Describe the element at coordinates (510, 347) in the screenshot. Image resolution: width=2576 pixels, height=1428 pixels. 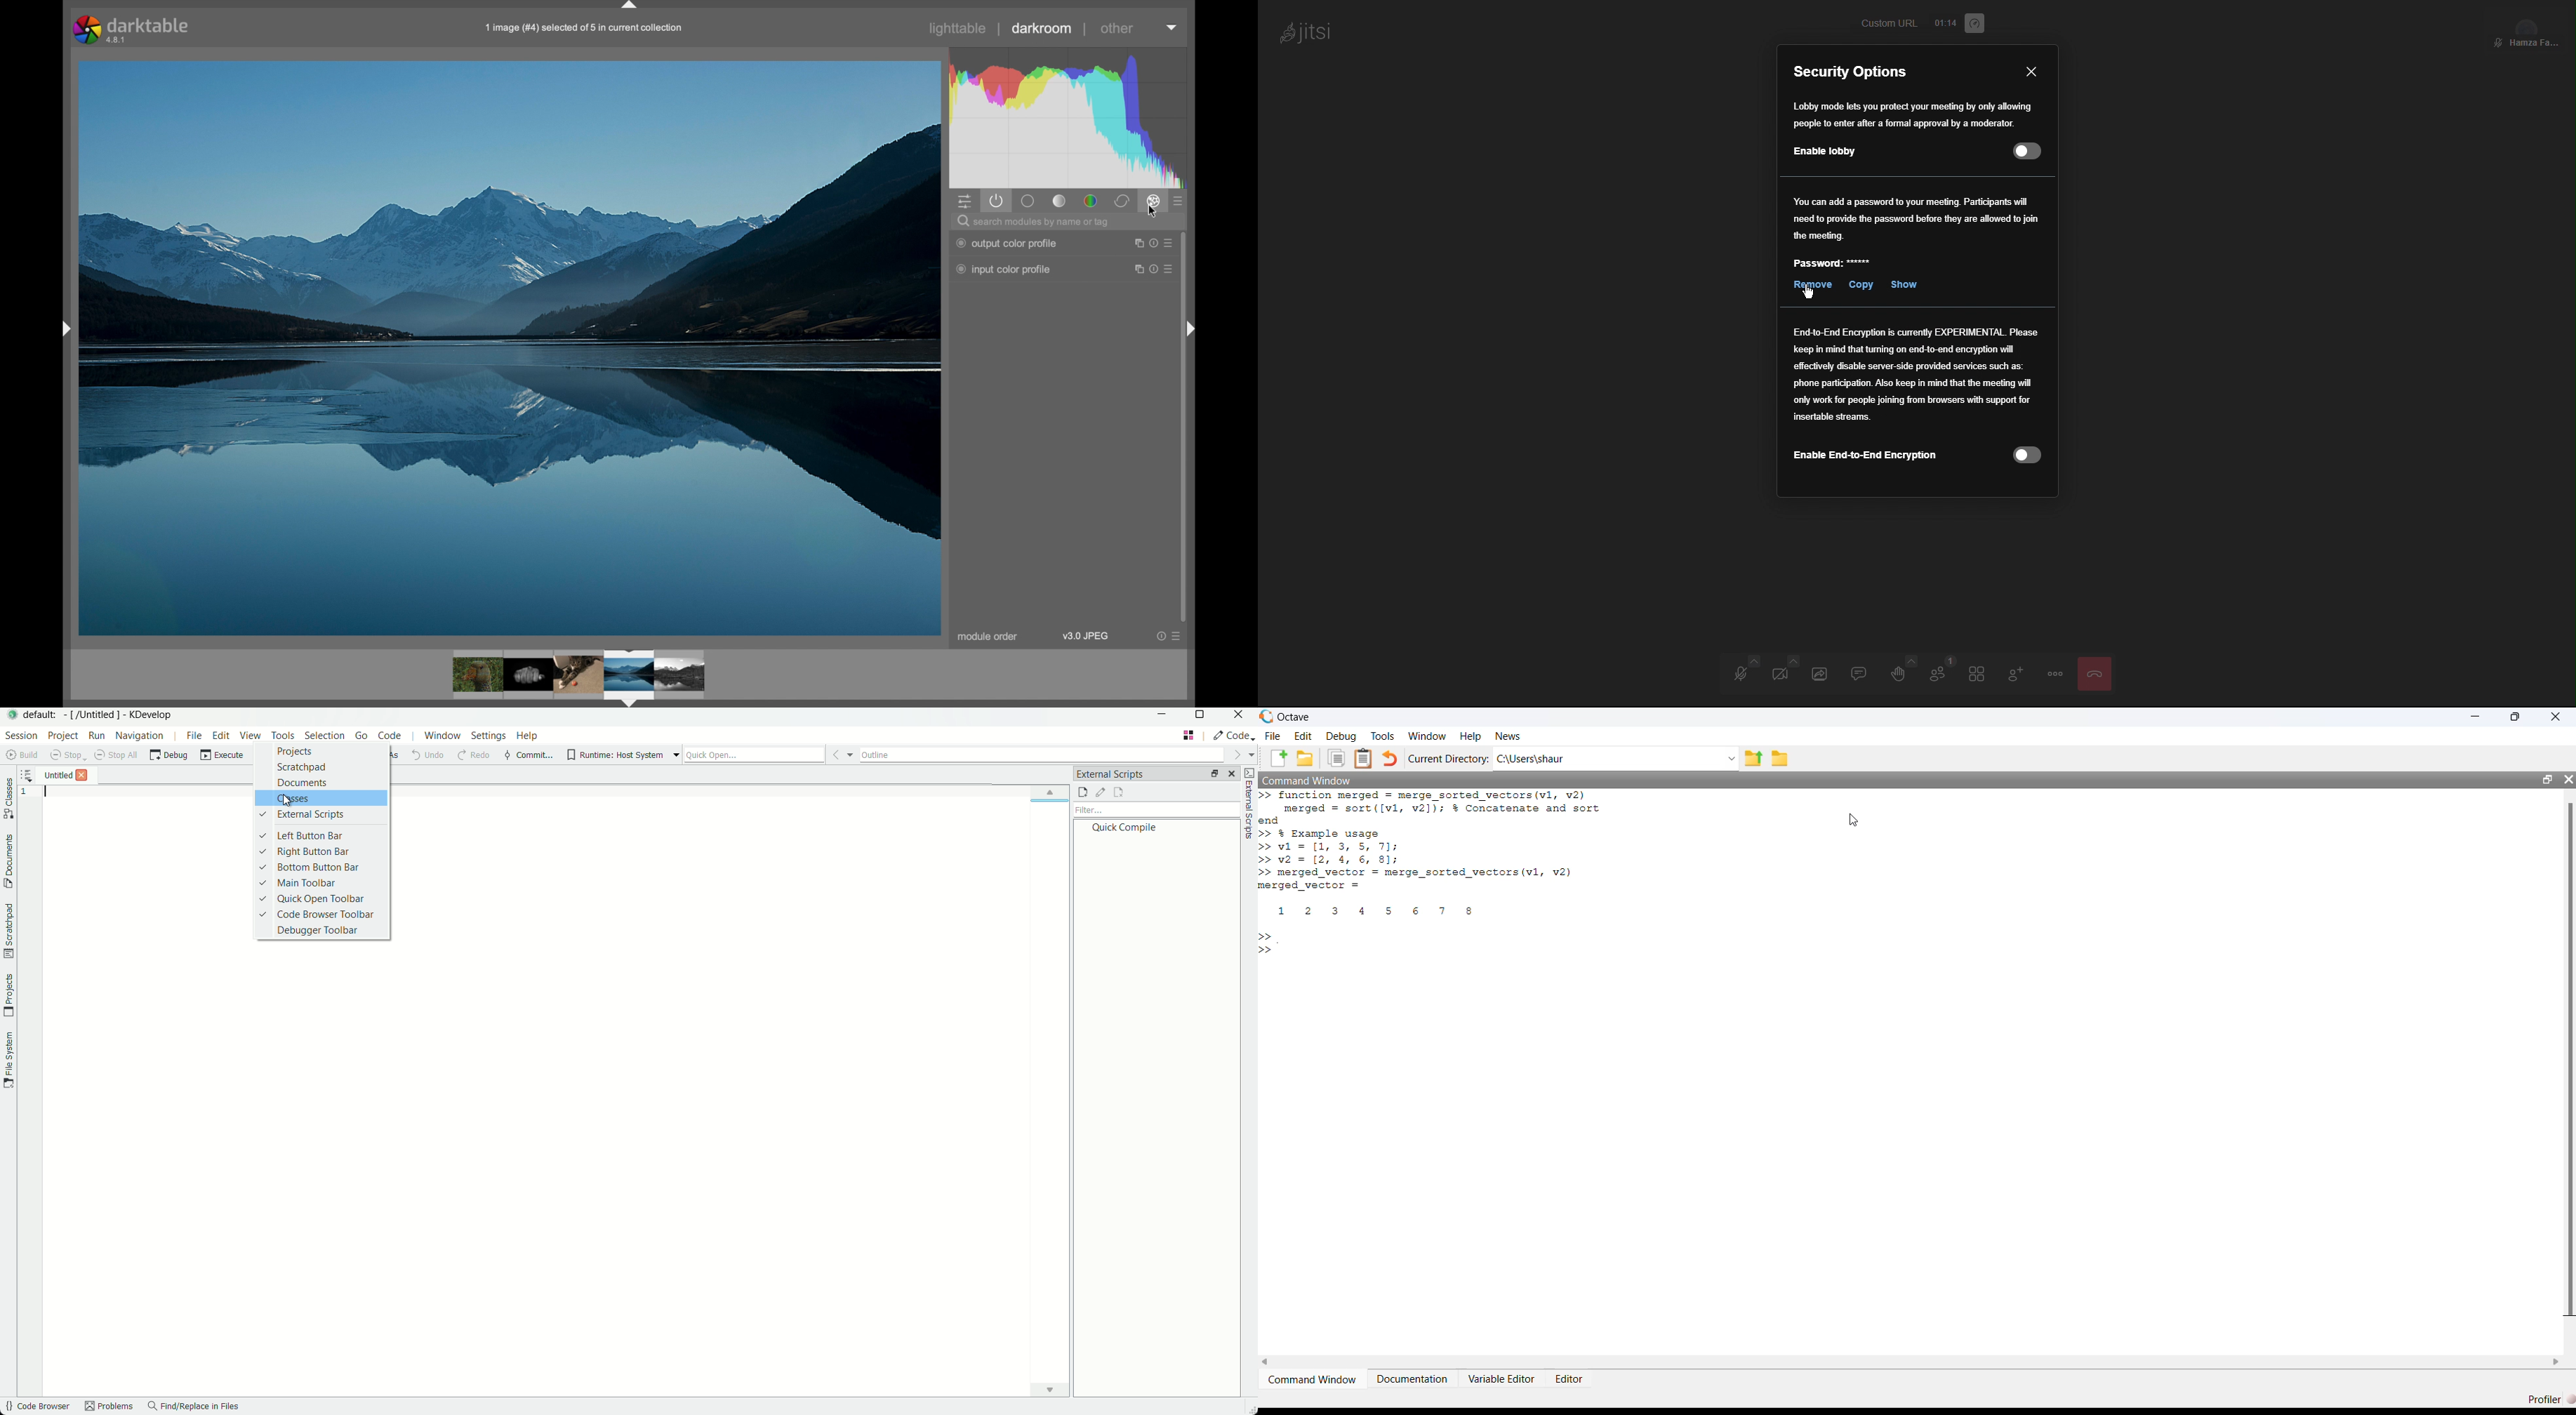
I see `photo preview` at that location.